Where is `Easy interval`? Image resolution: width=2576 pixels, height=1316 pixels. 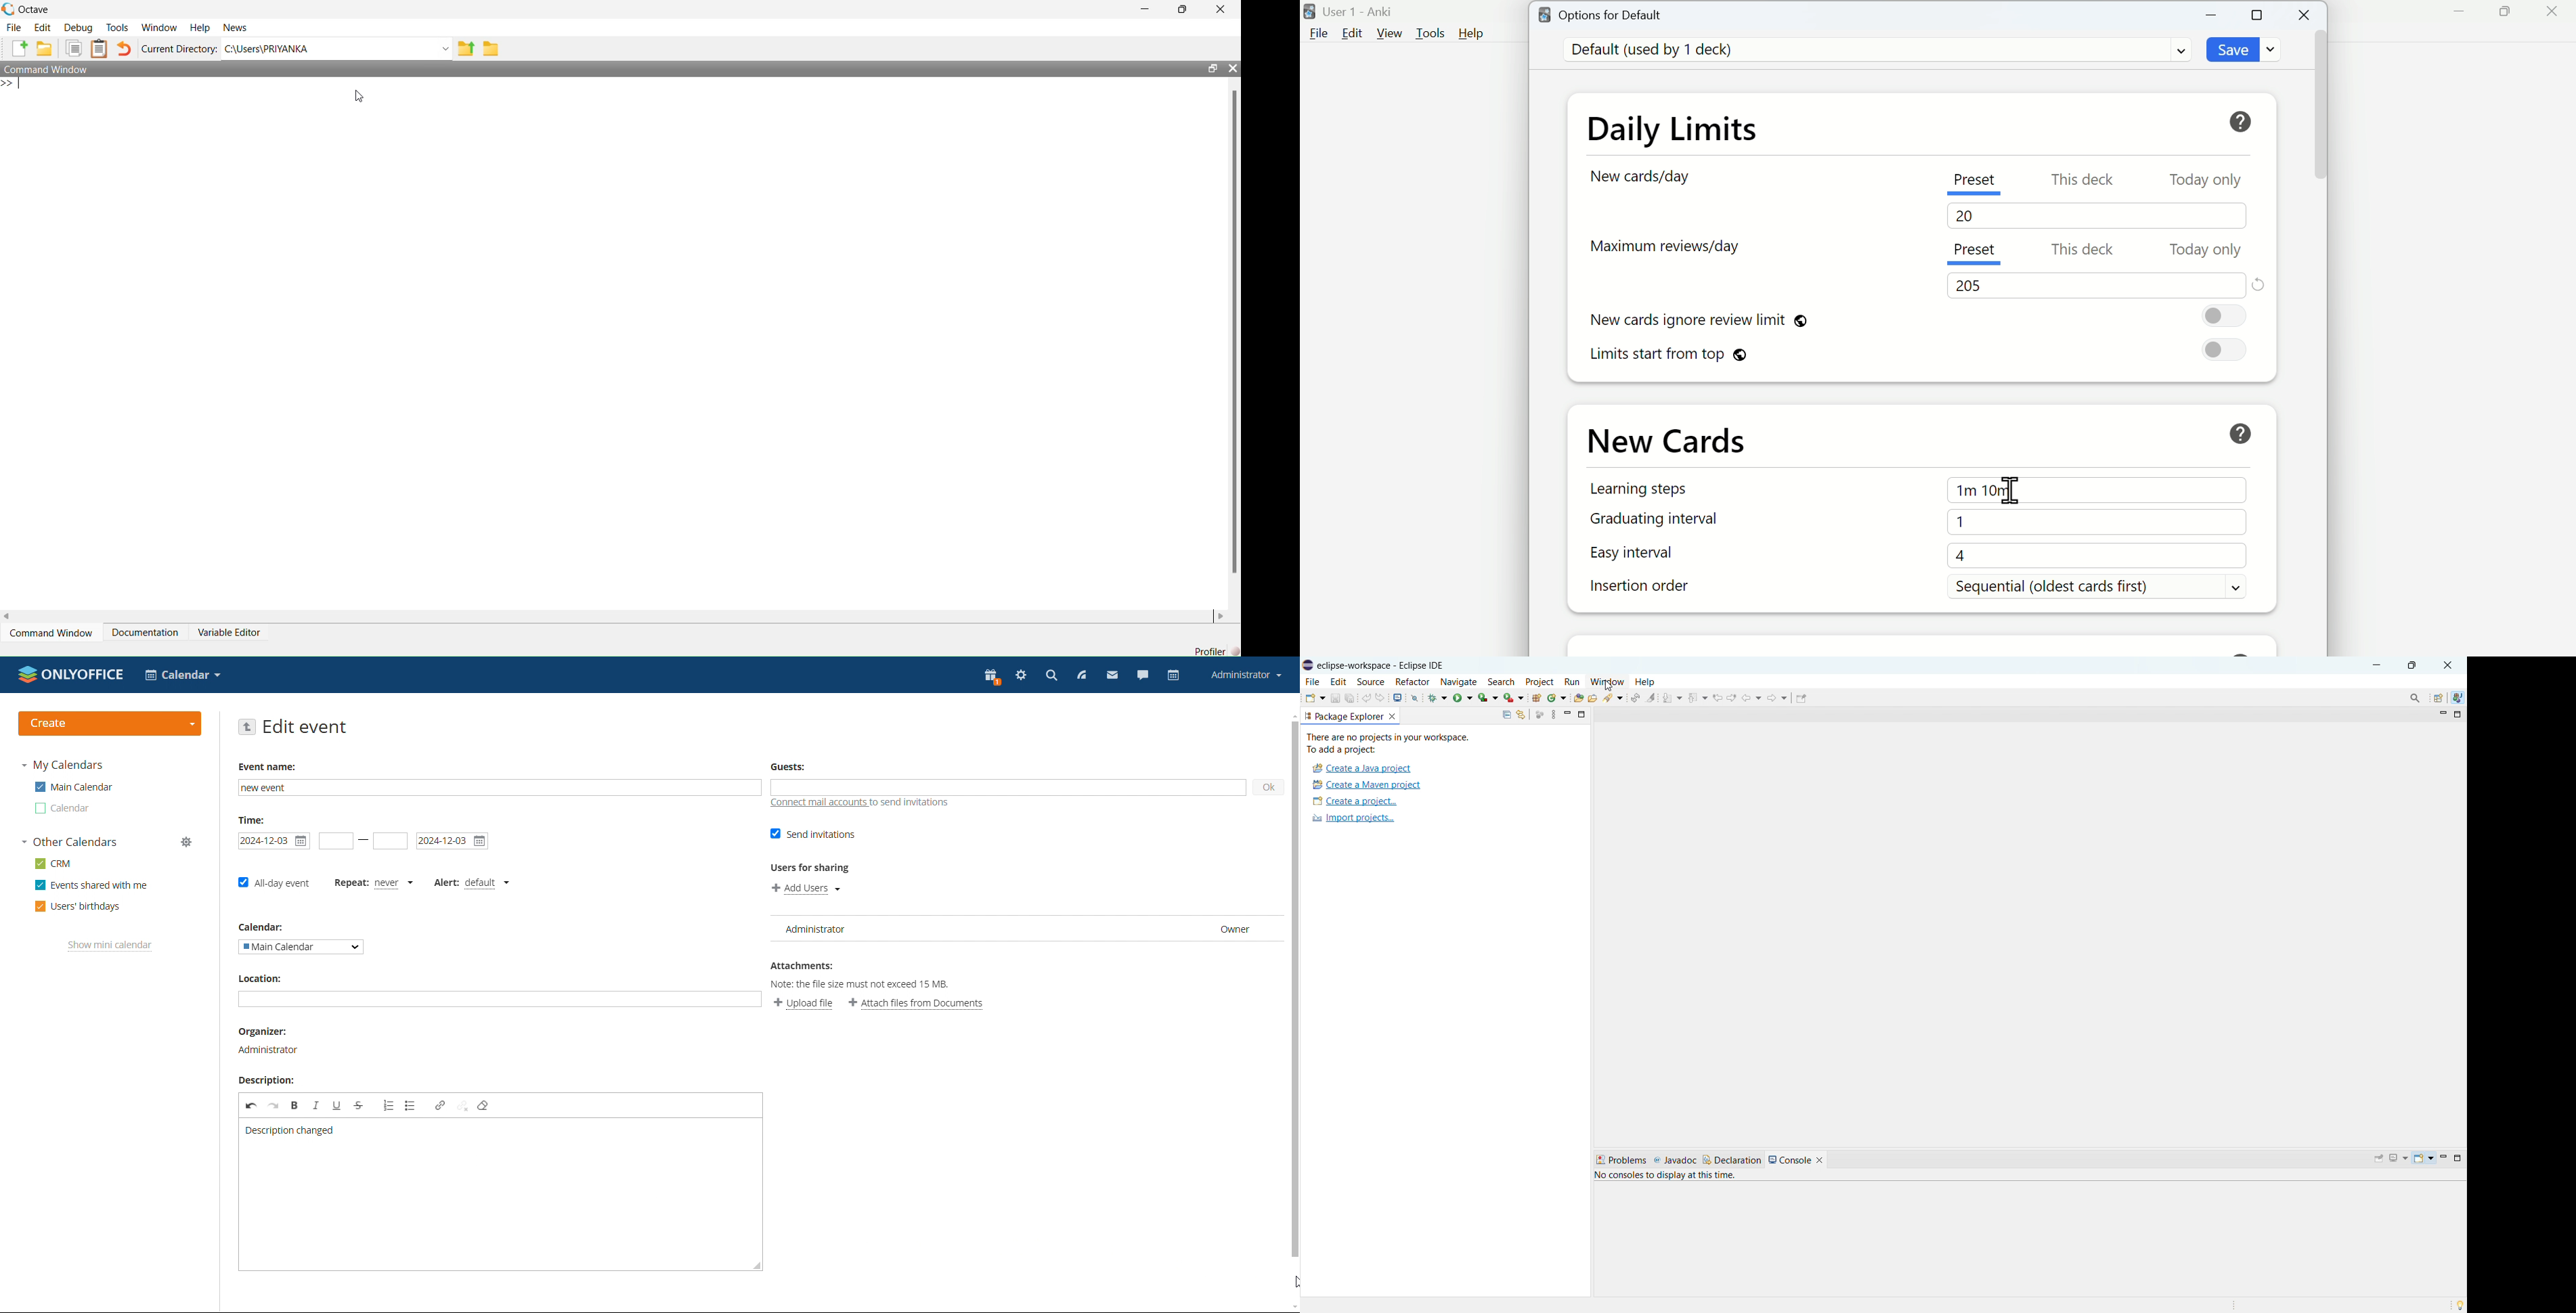 Easy interval is located at coordinates (1647, 555).